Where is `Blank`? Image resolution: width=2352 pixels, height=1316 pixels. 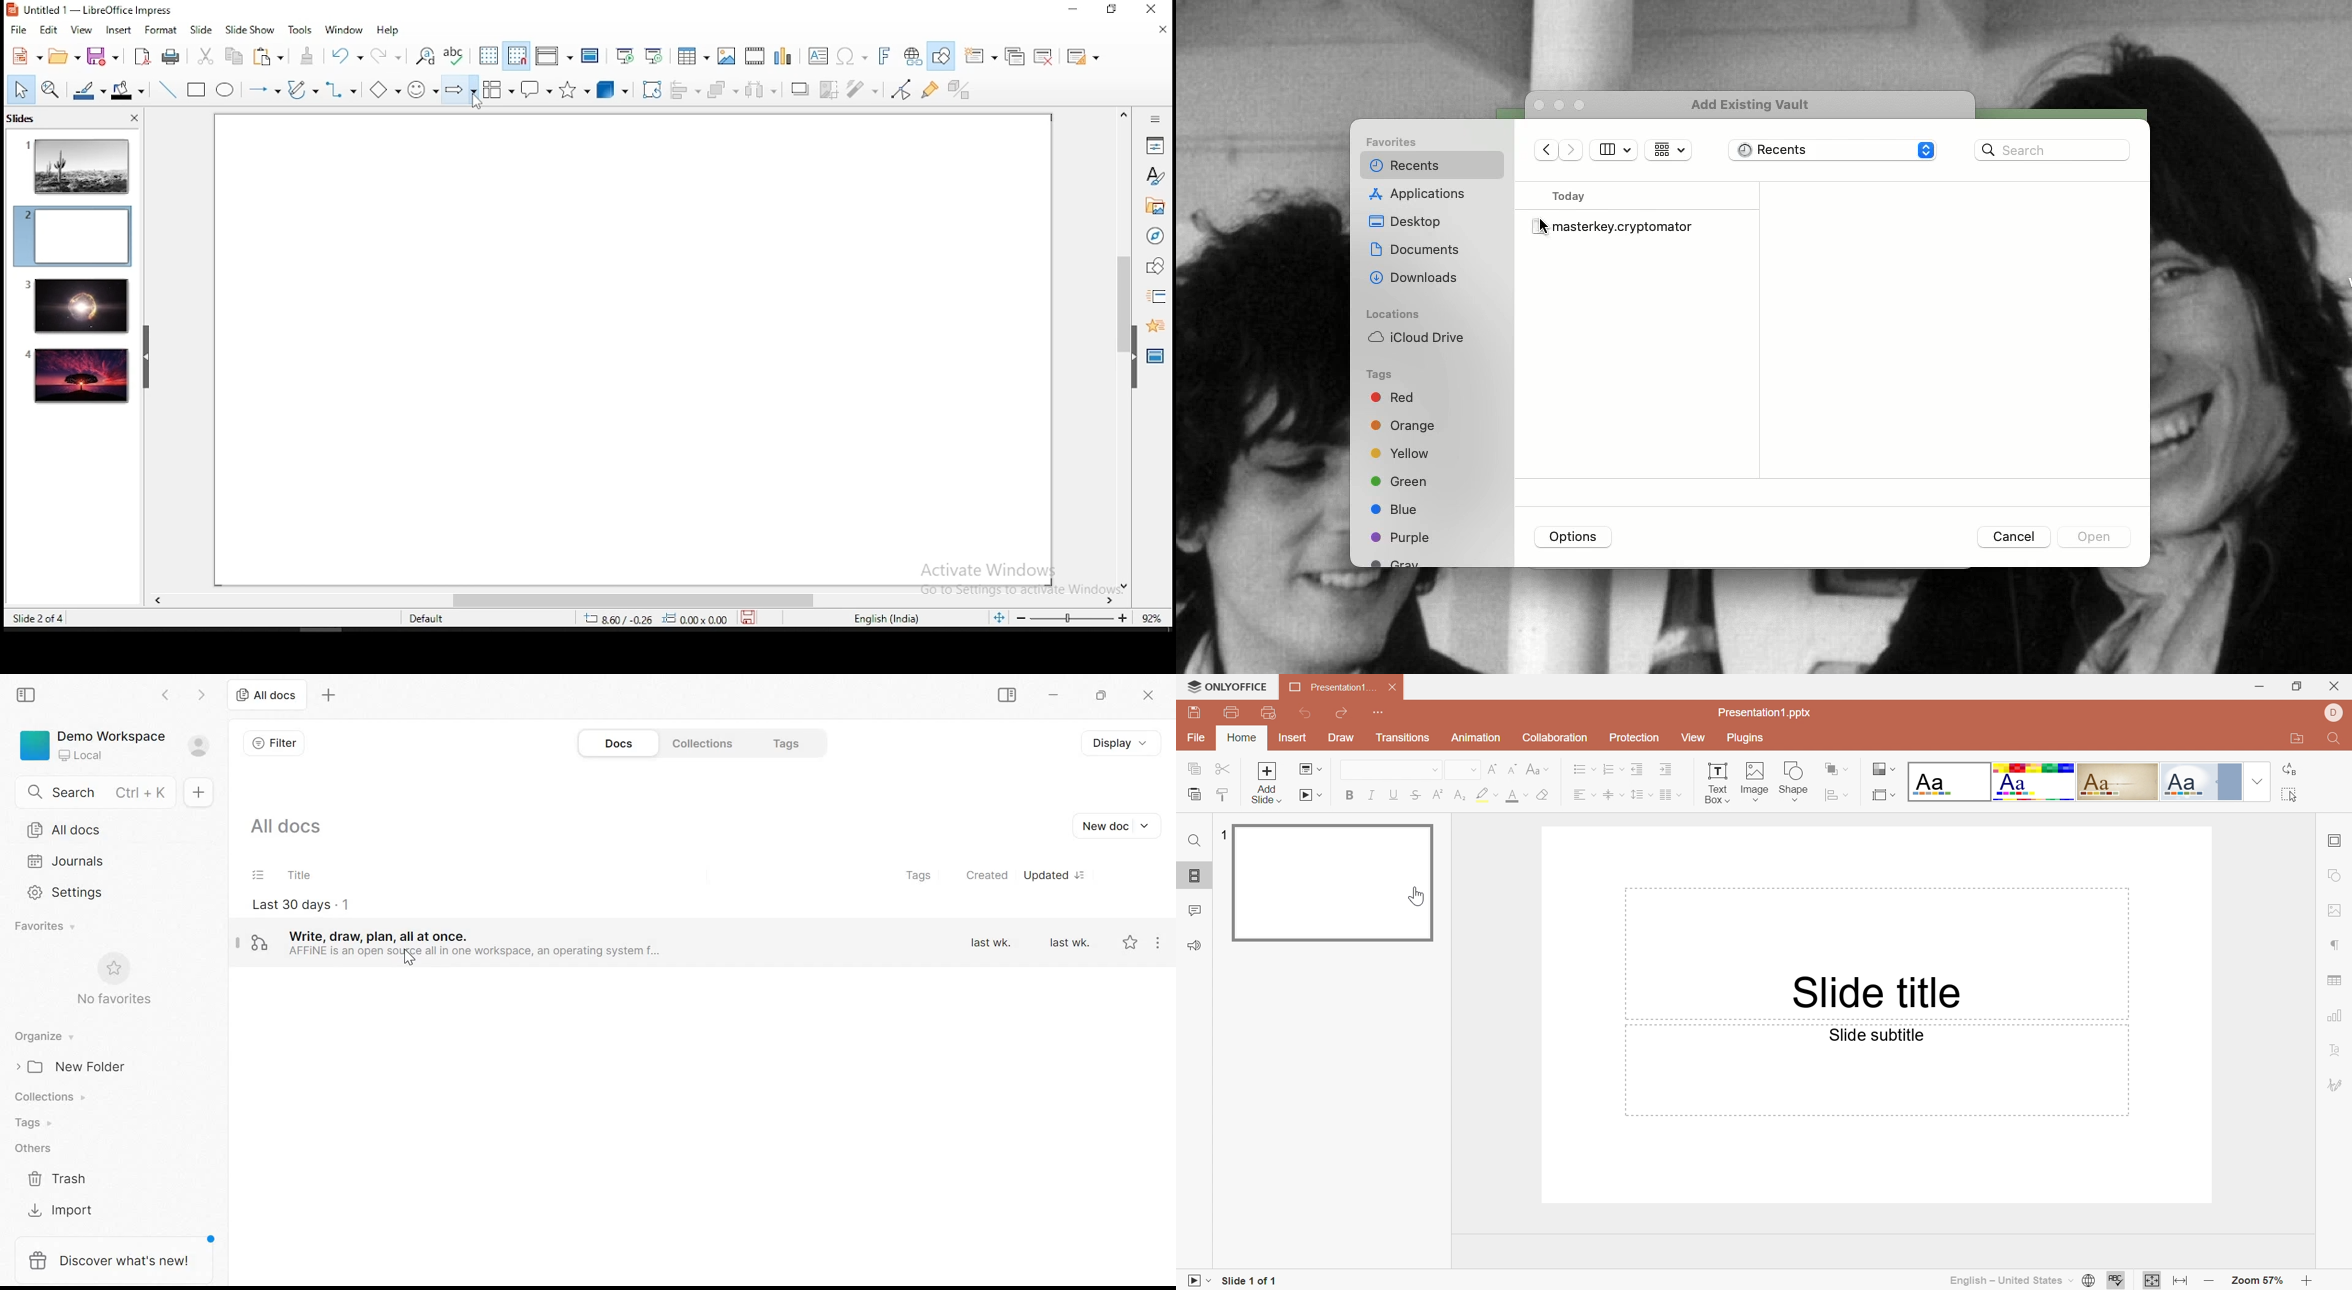
Blank is located at coordinates (1948, 781).